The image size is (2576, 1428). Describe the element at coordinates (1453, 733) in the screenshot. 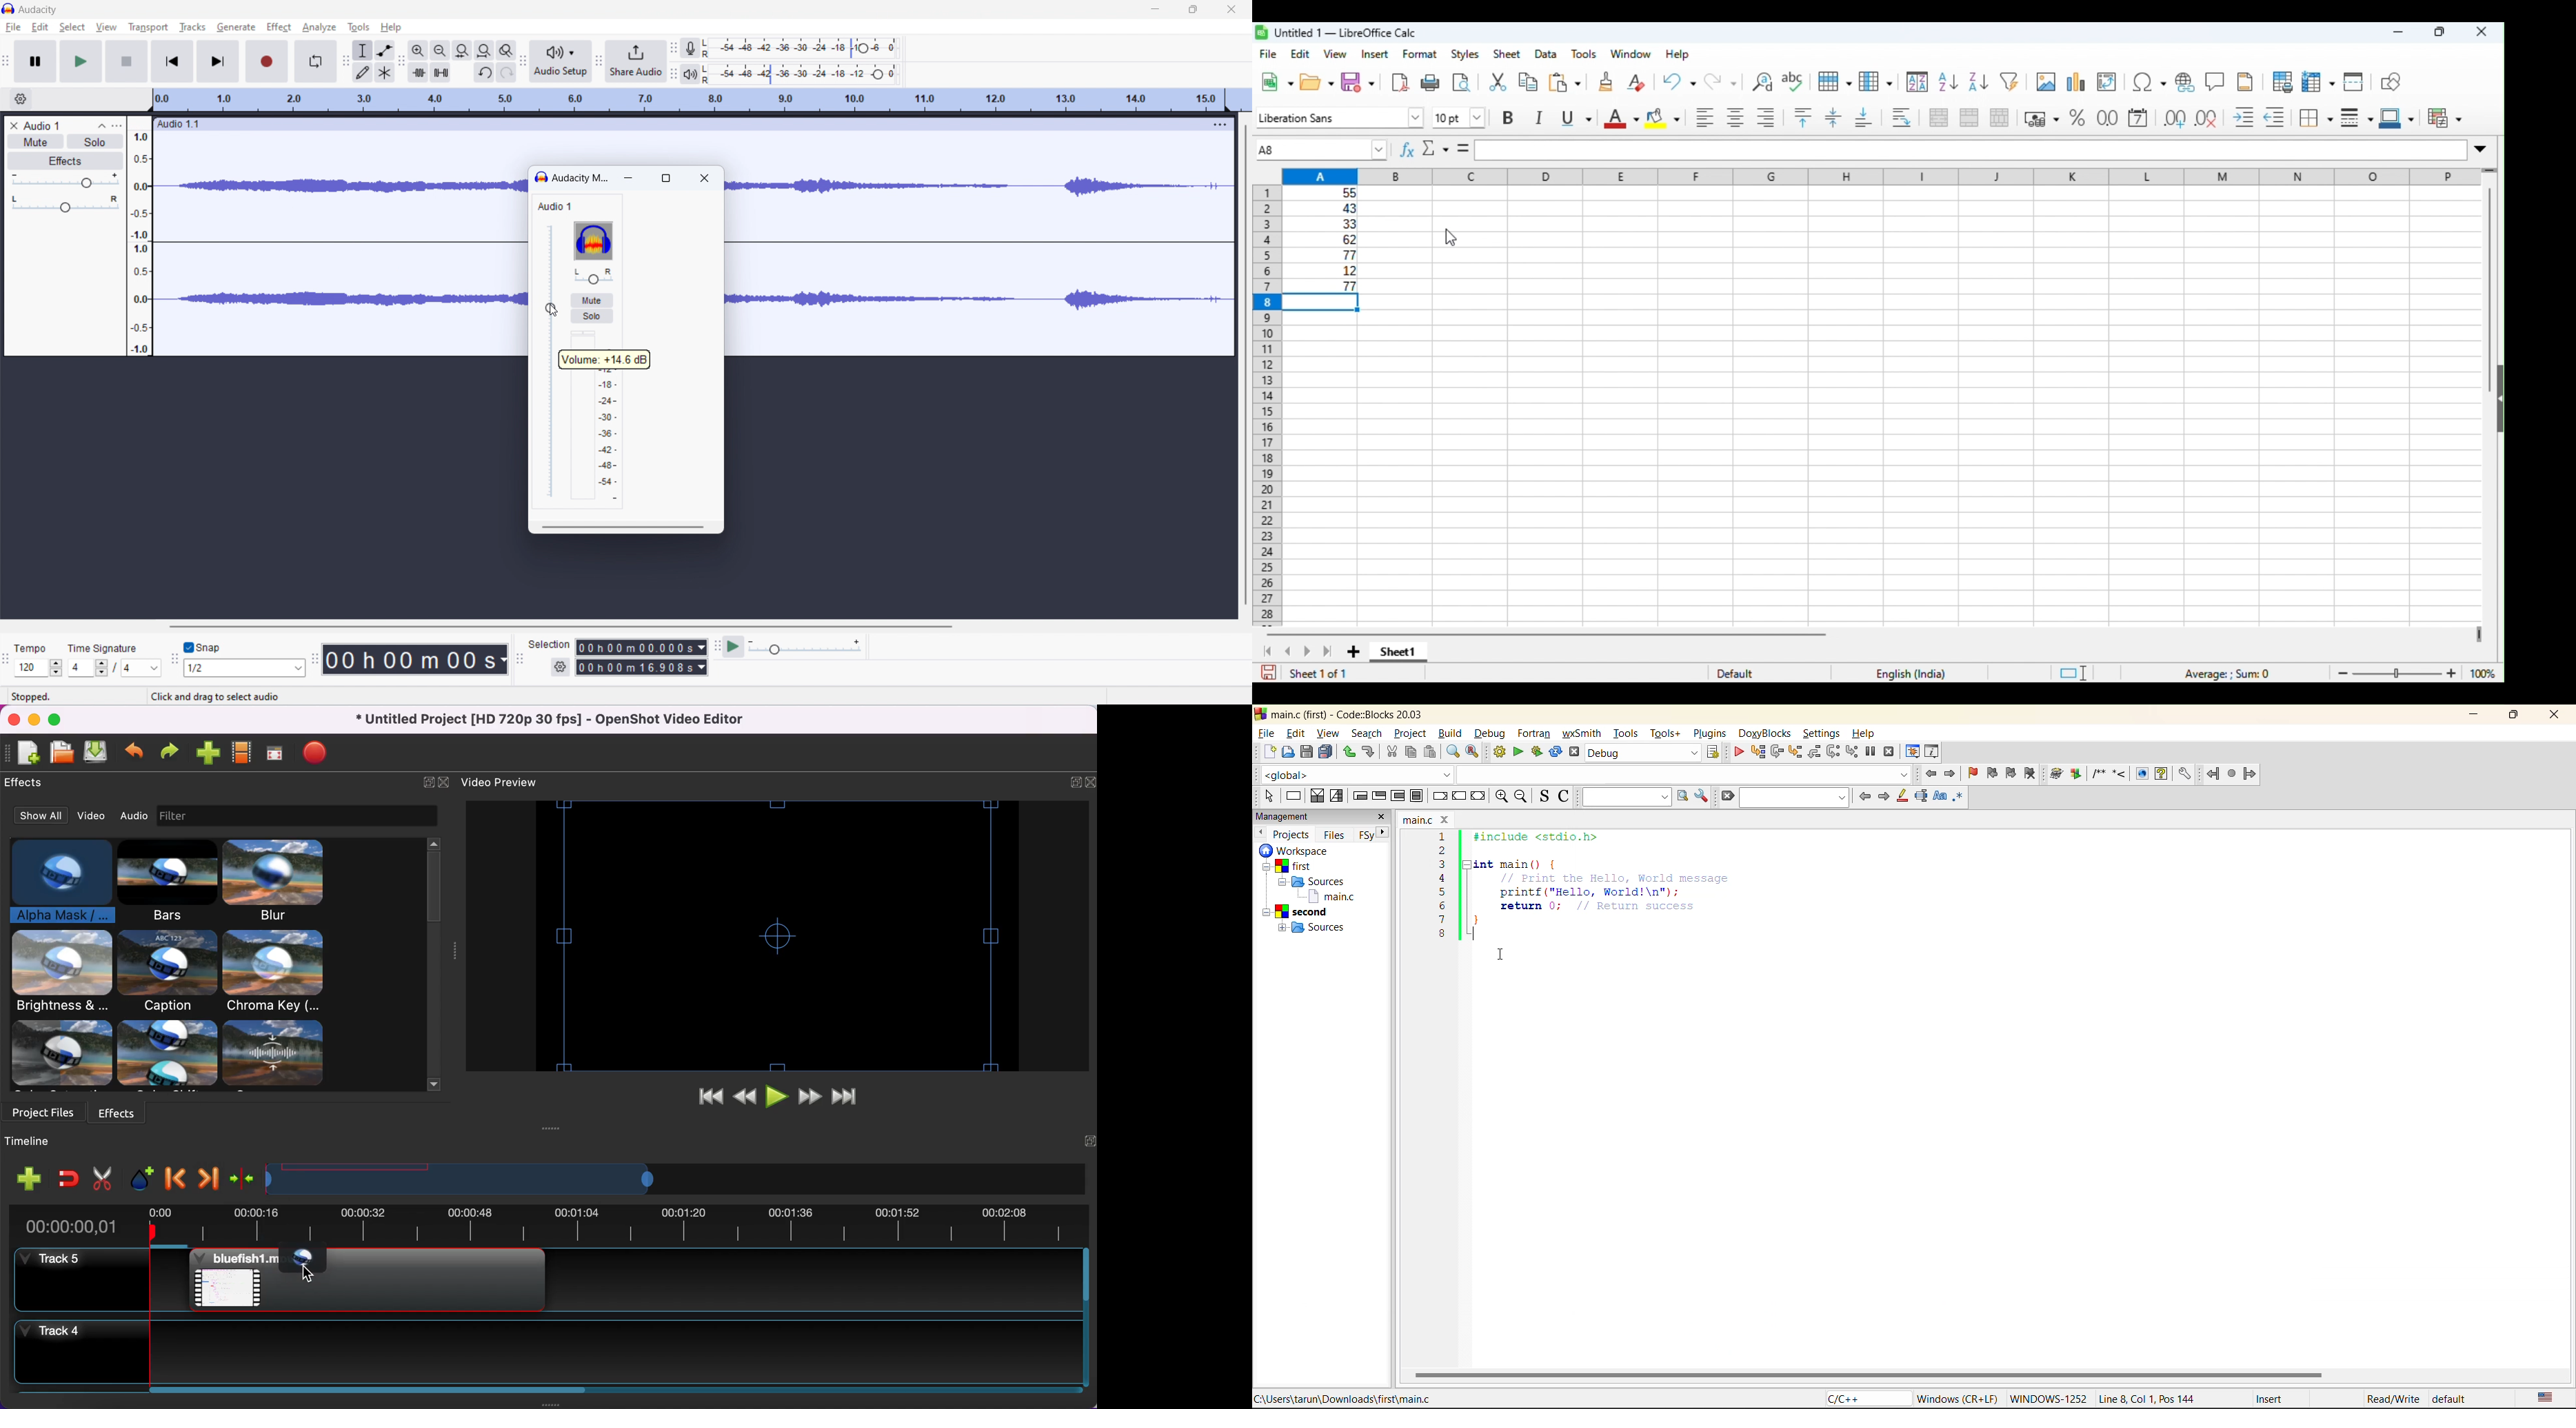

I see `build` at that location.